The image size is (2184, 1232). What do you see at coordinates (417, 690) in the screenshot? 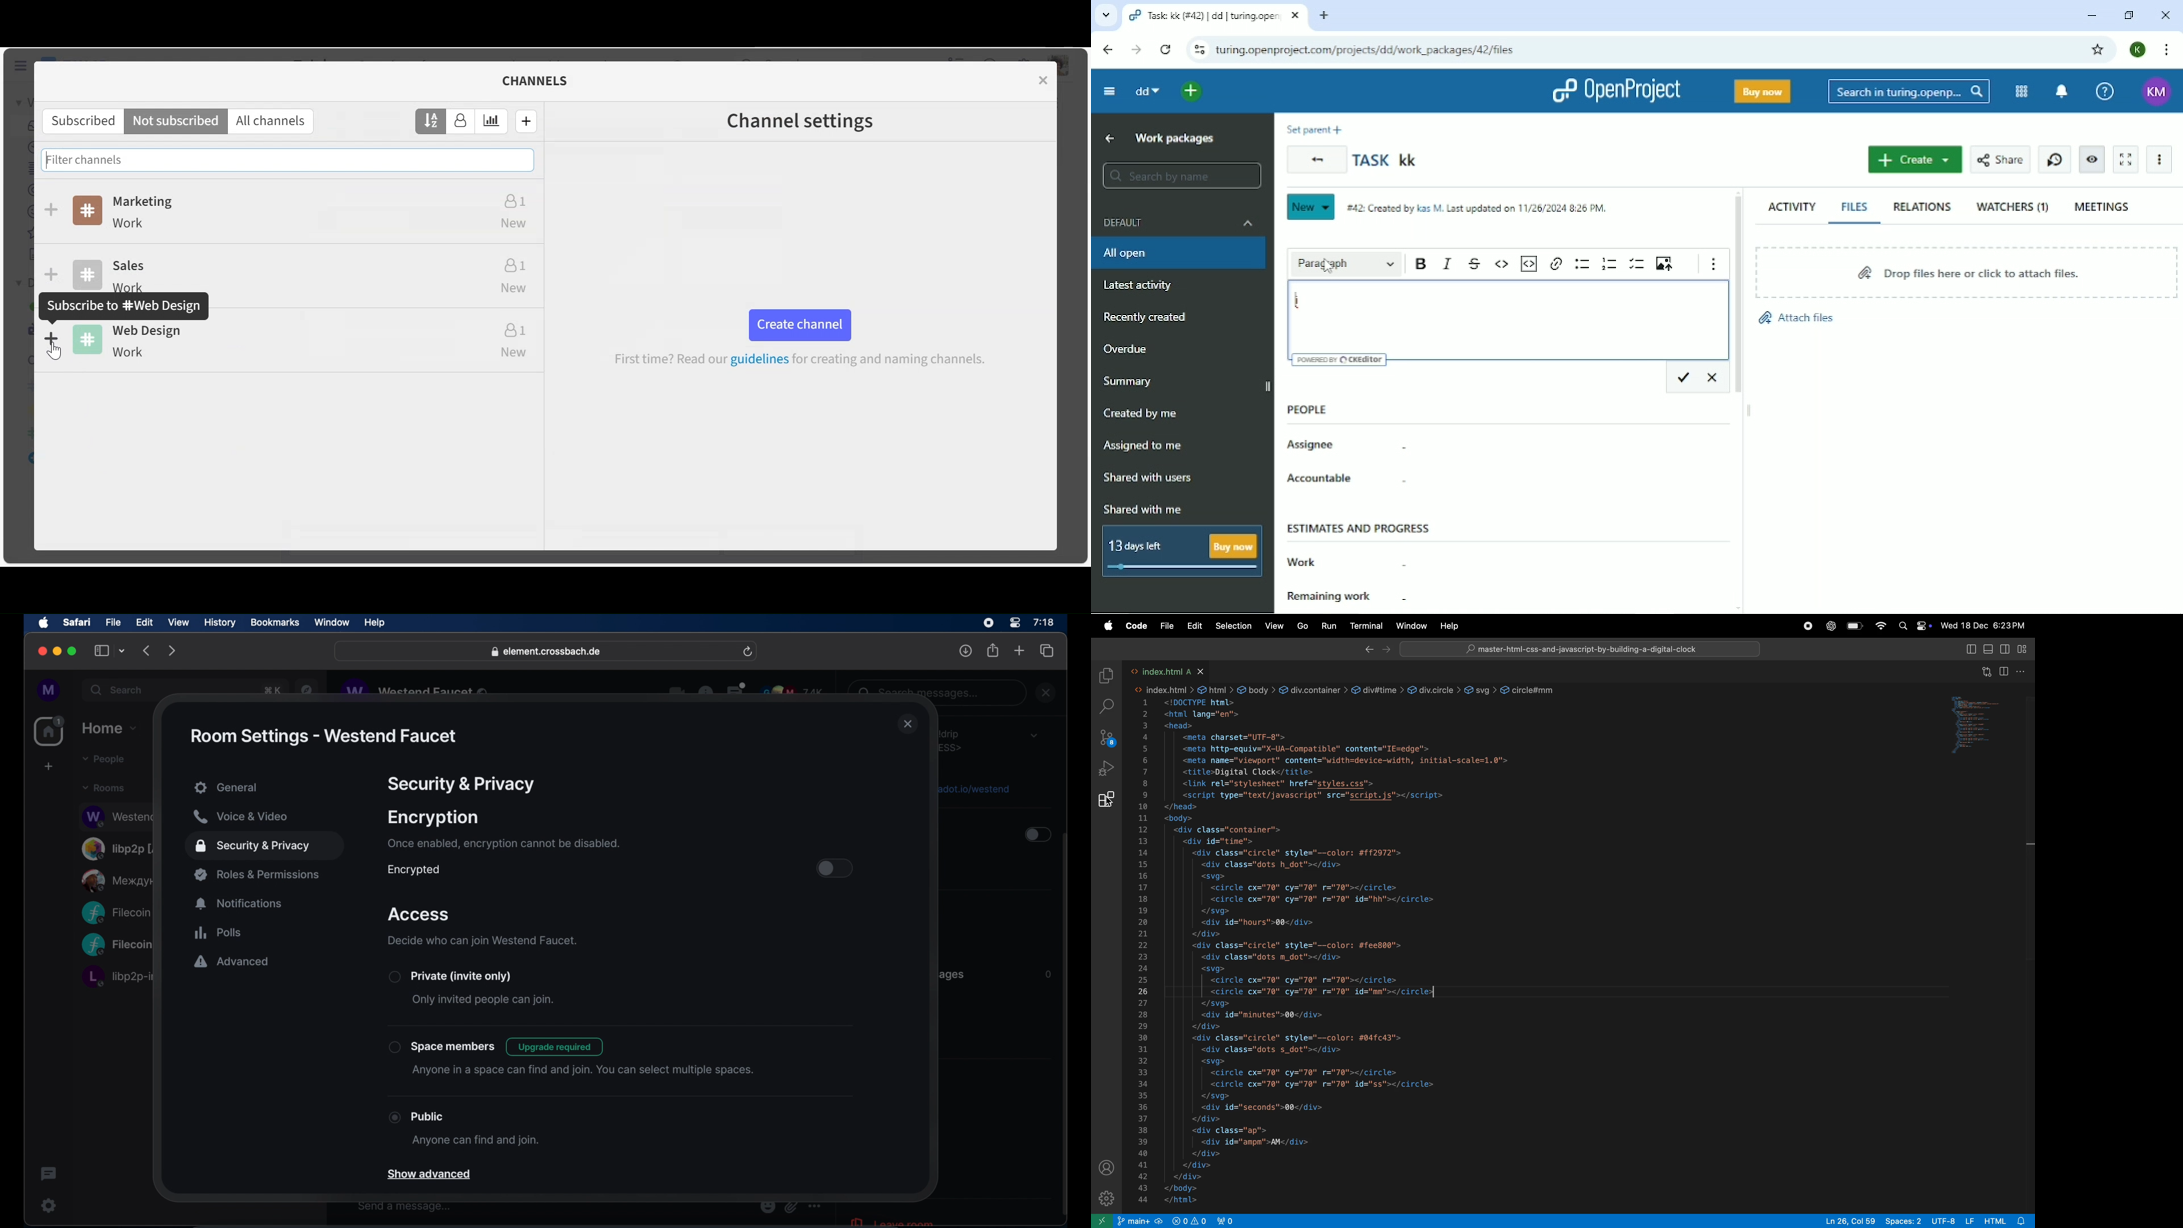
I see `obscure` at bounding box center [417, 690].